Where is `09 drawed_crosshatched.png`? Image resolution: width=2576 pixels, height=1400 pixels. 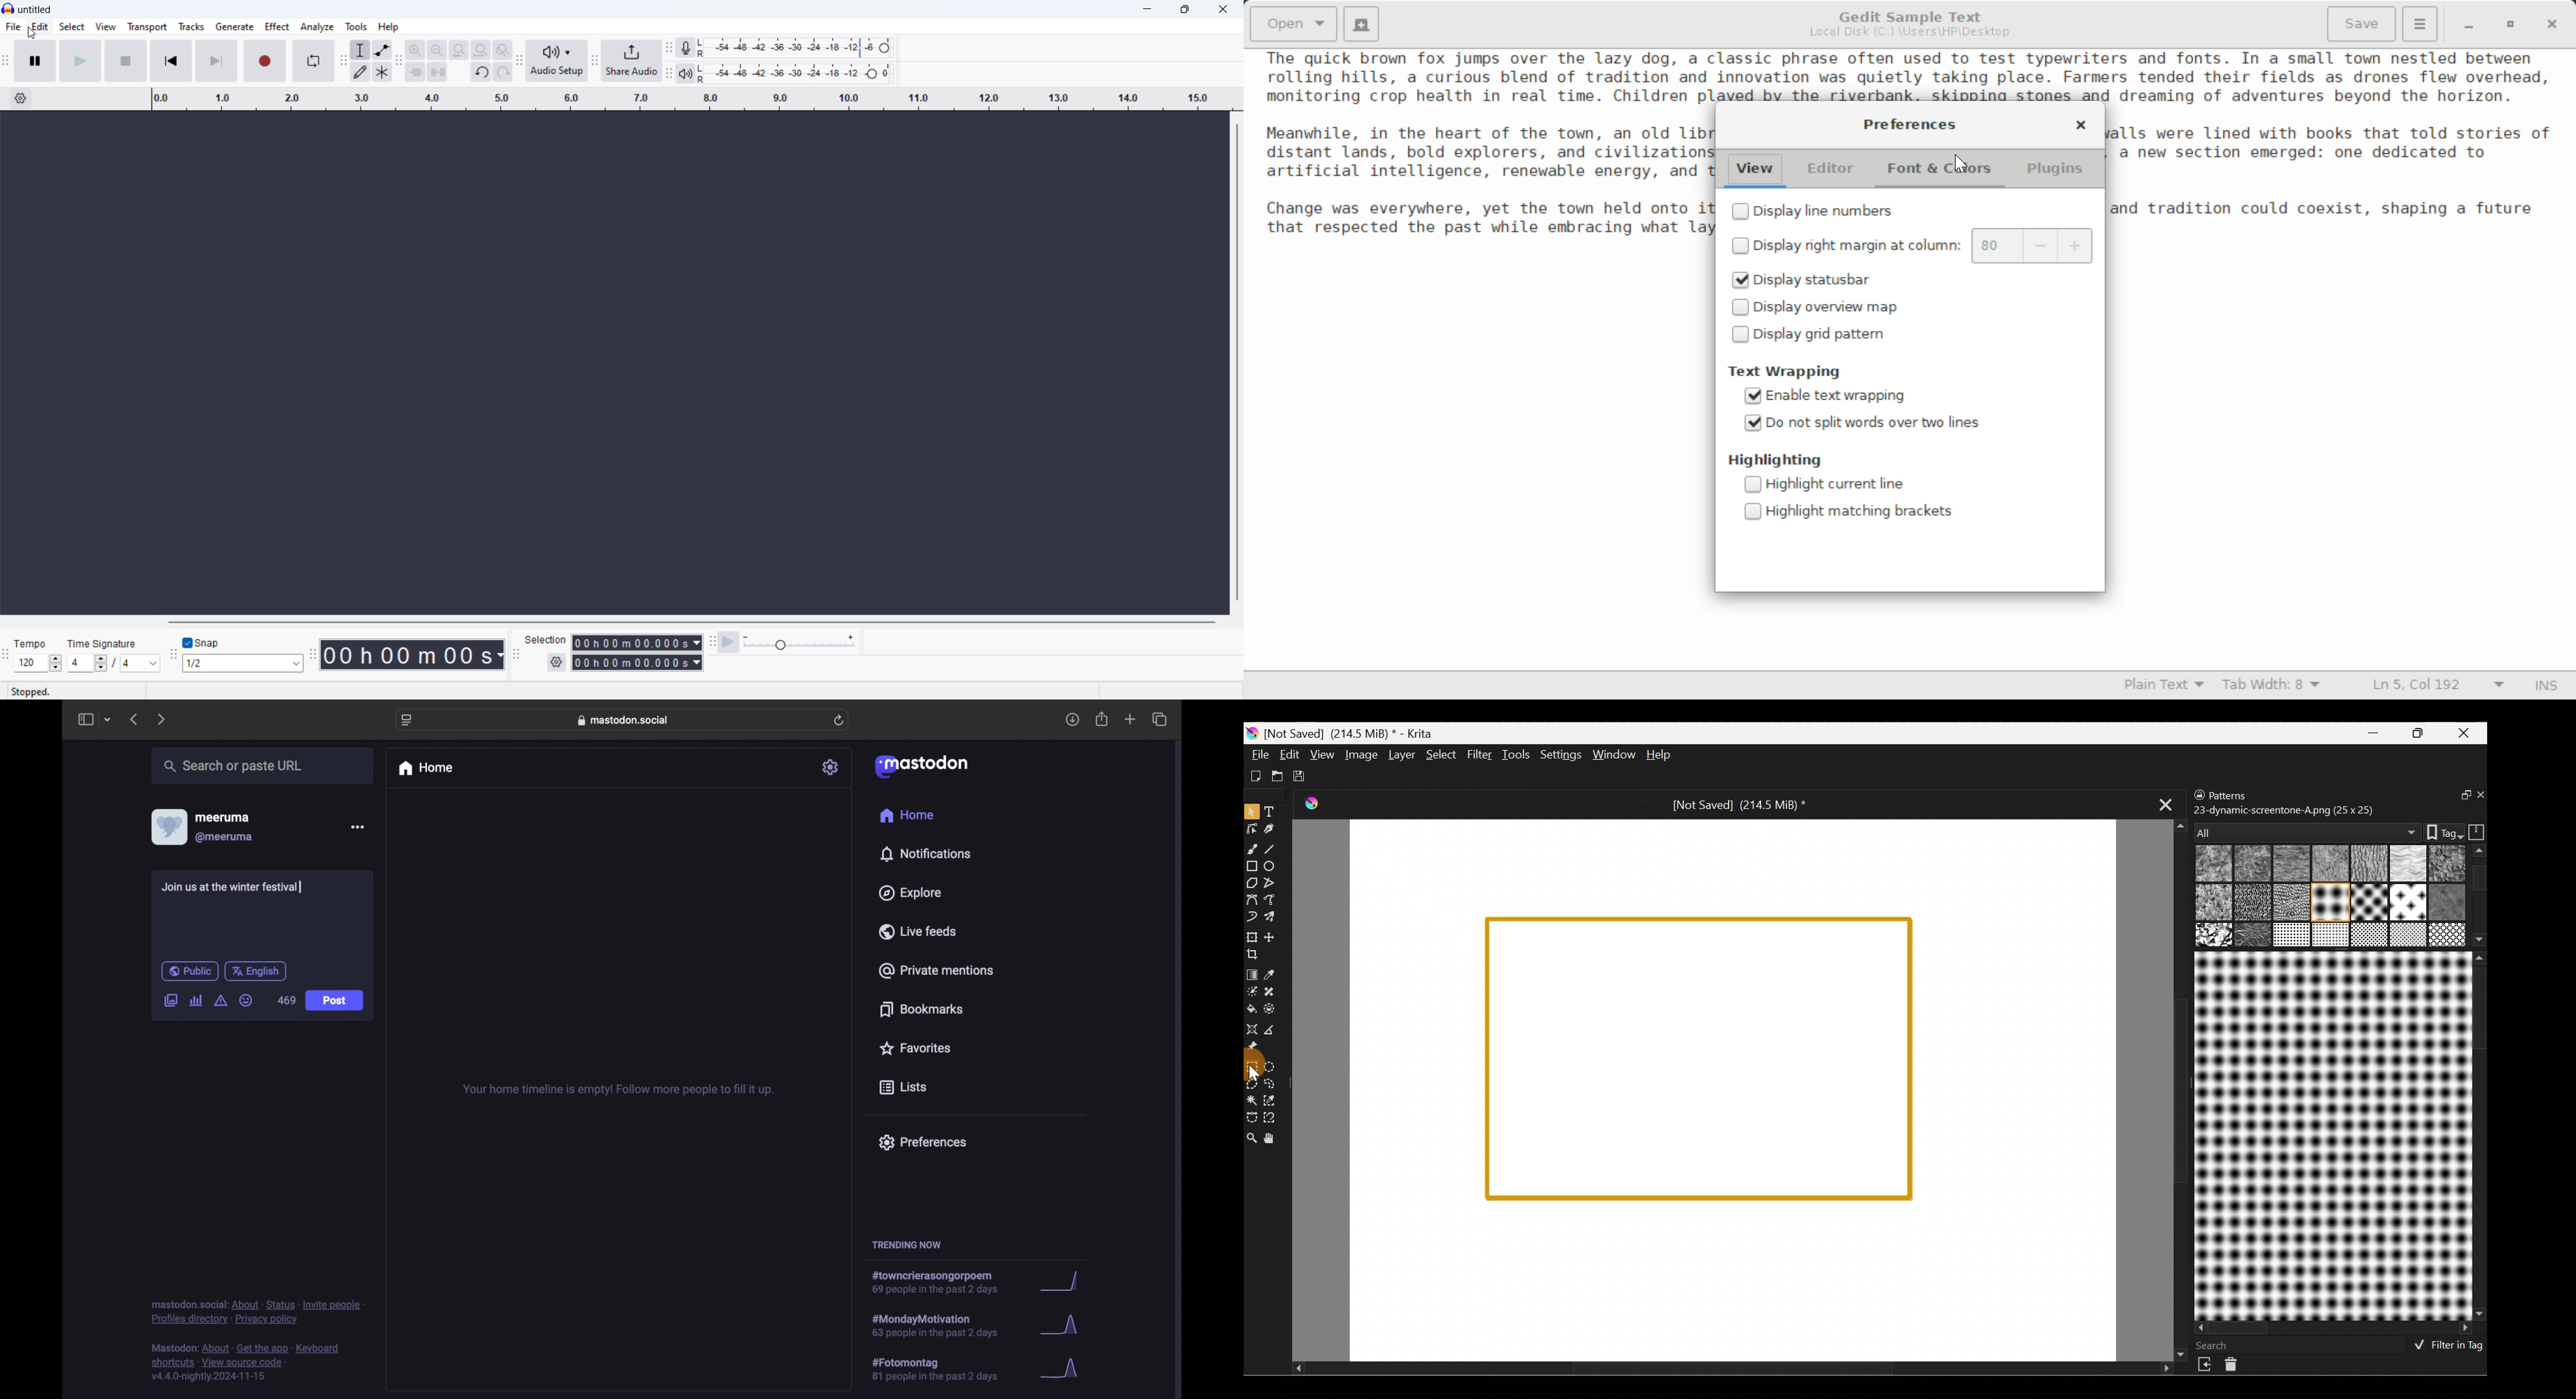 09 drawed_crosshatched.png is located at coordinates (2251, 904).